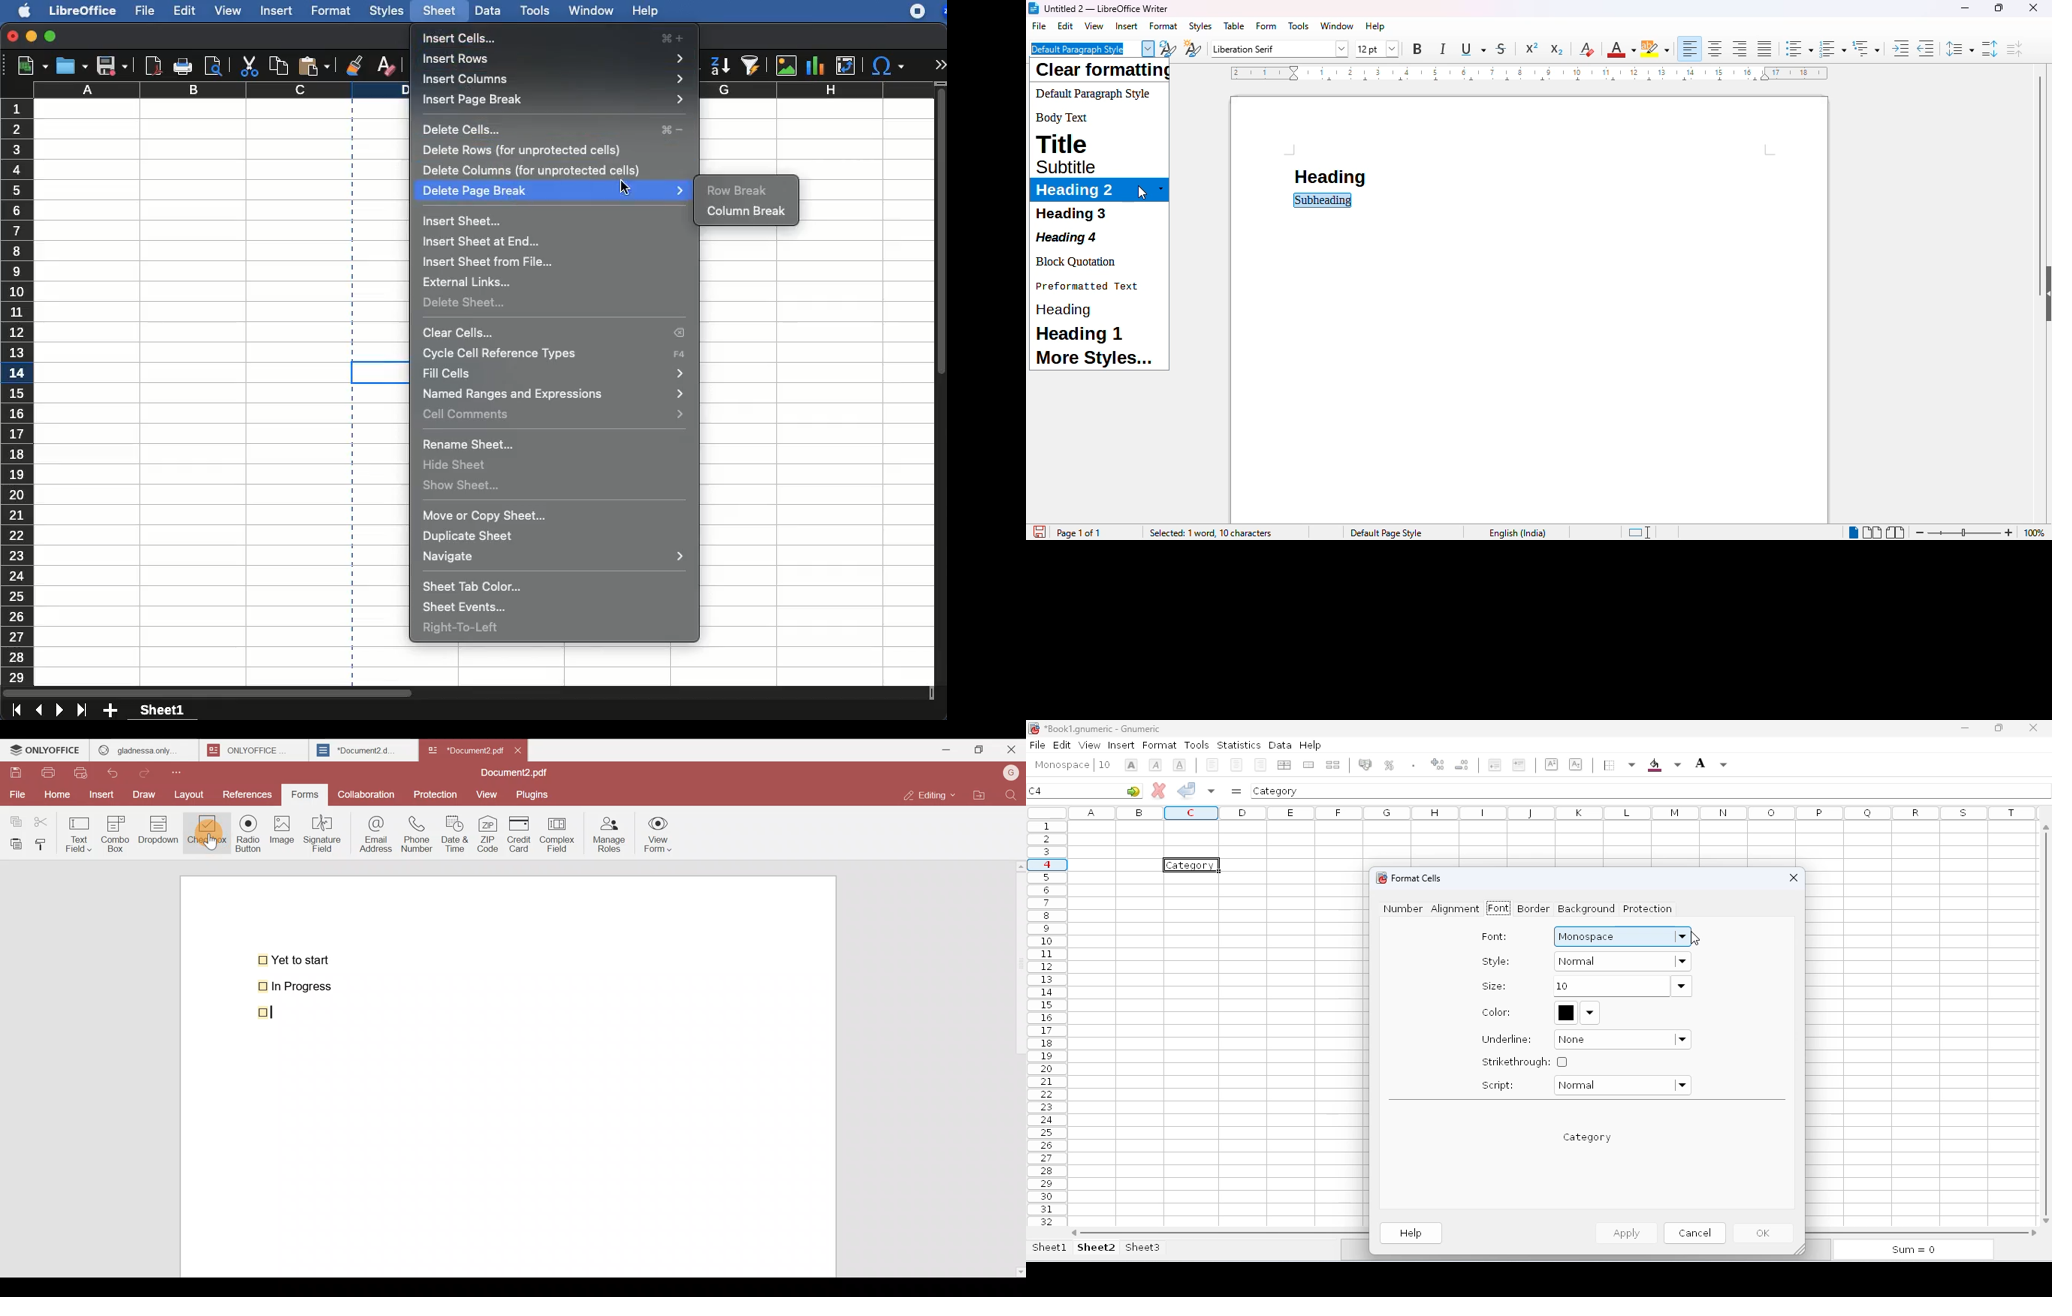  What do you see at coordinates (100, 794) in the screenshot?
I see `Insert` at bounding box center [100, 794].